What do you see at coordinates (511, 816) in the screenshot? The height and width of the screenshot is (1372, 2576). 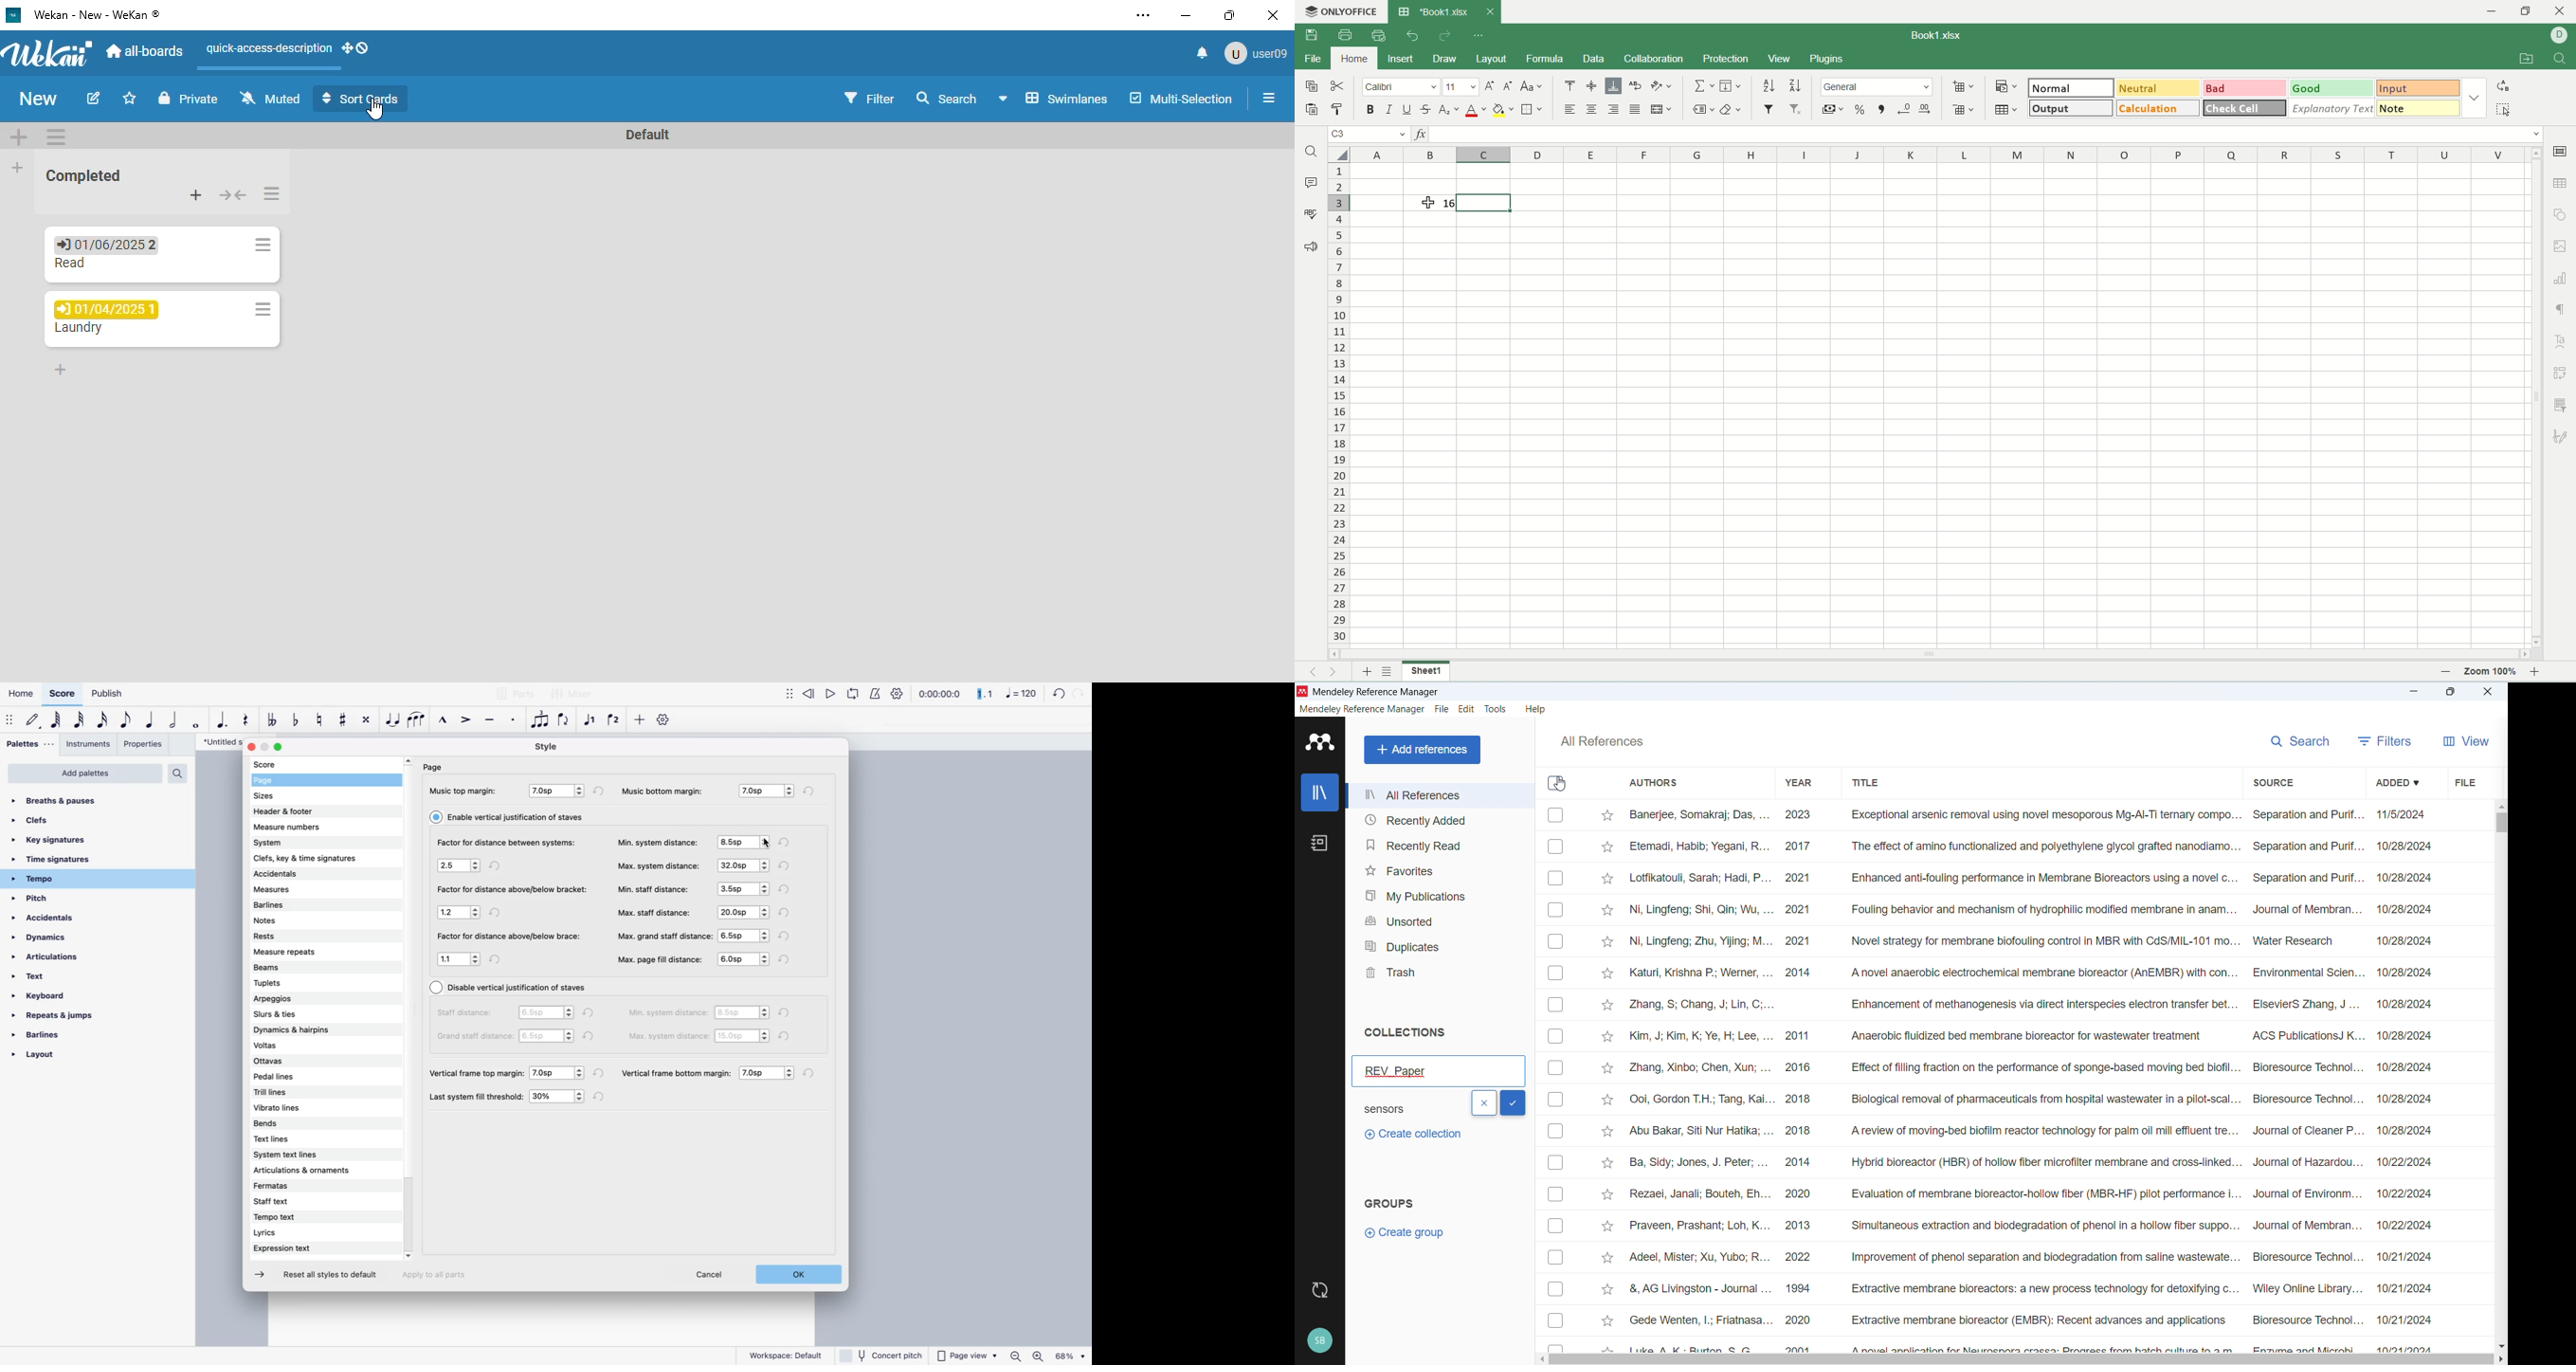 I see `enable vertical justification of staves` at bounding box center [511, 816].